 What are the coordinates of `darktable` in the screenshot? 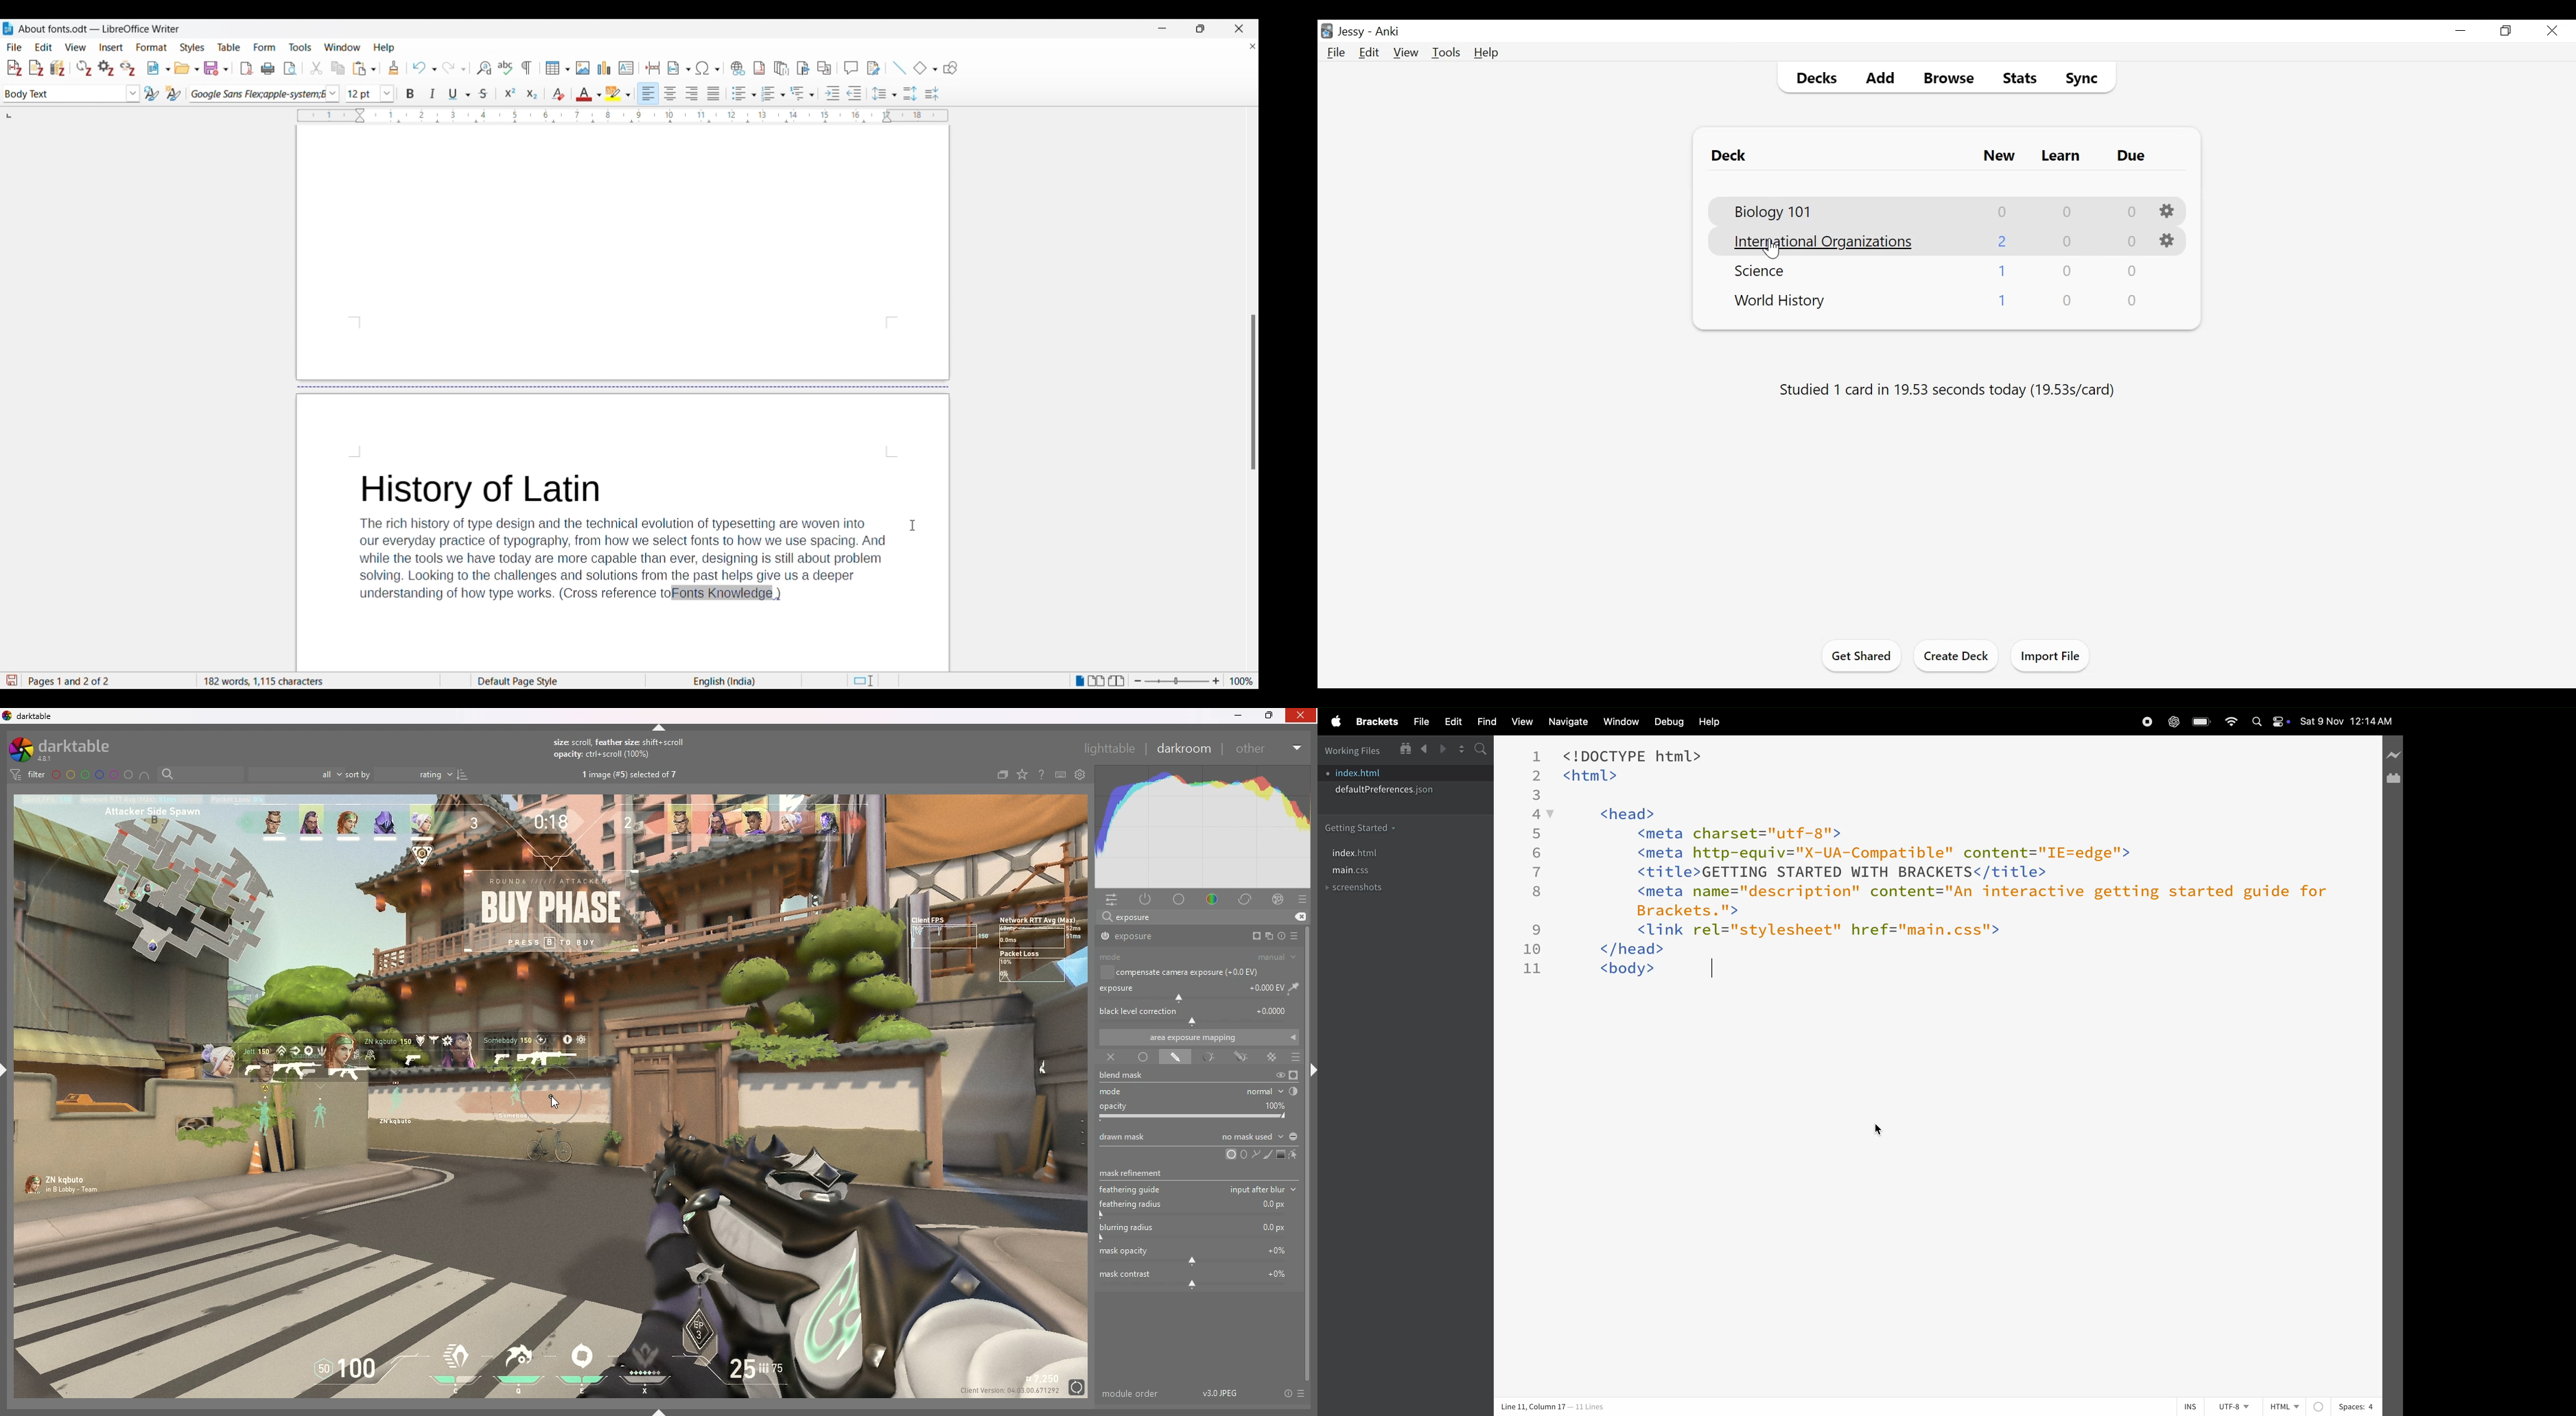 It's located at (69, 749).